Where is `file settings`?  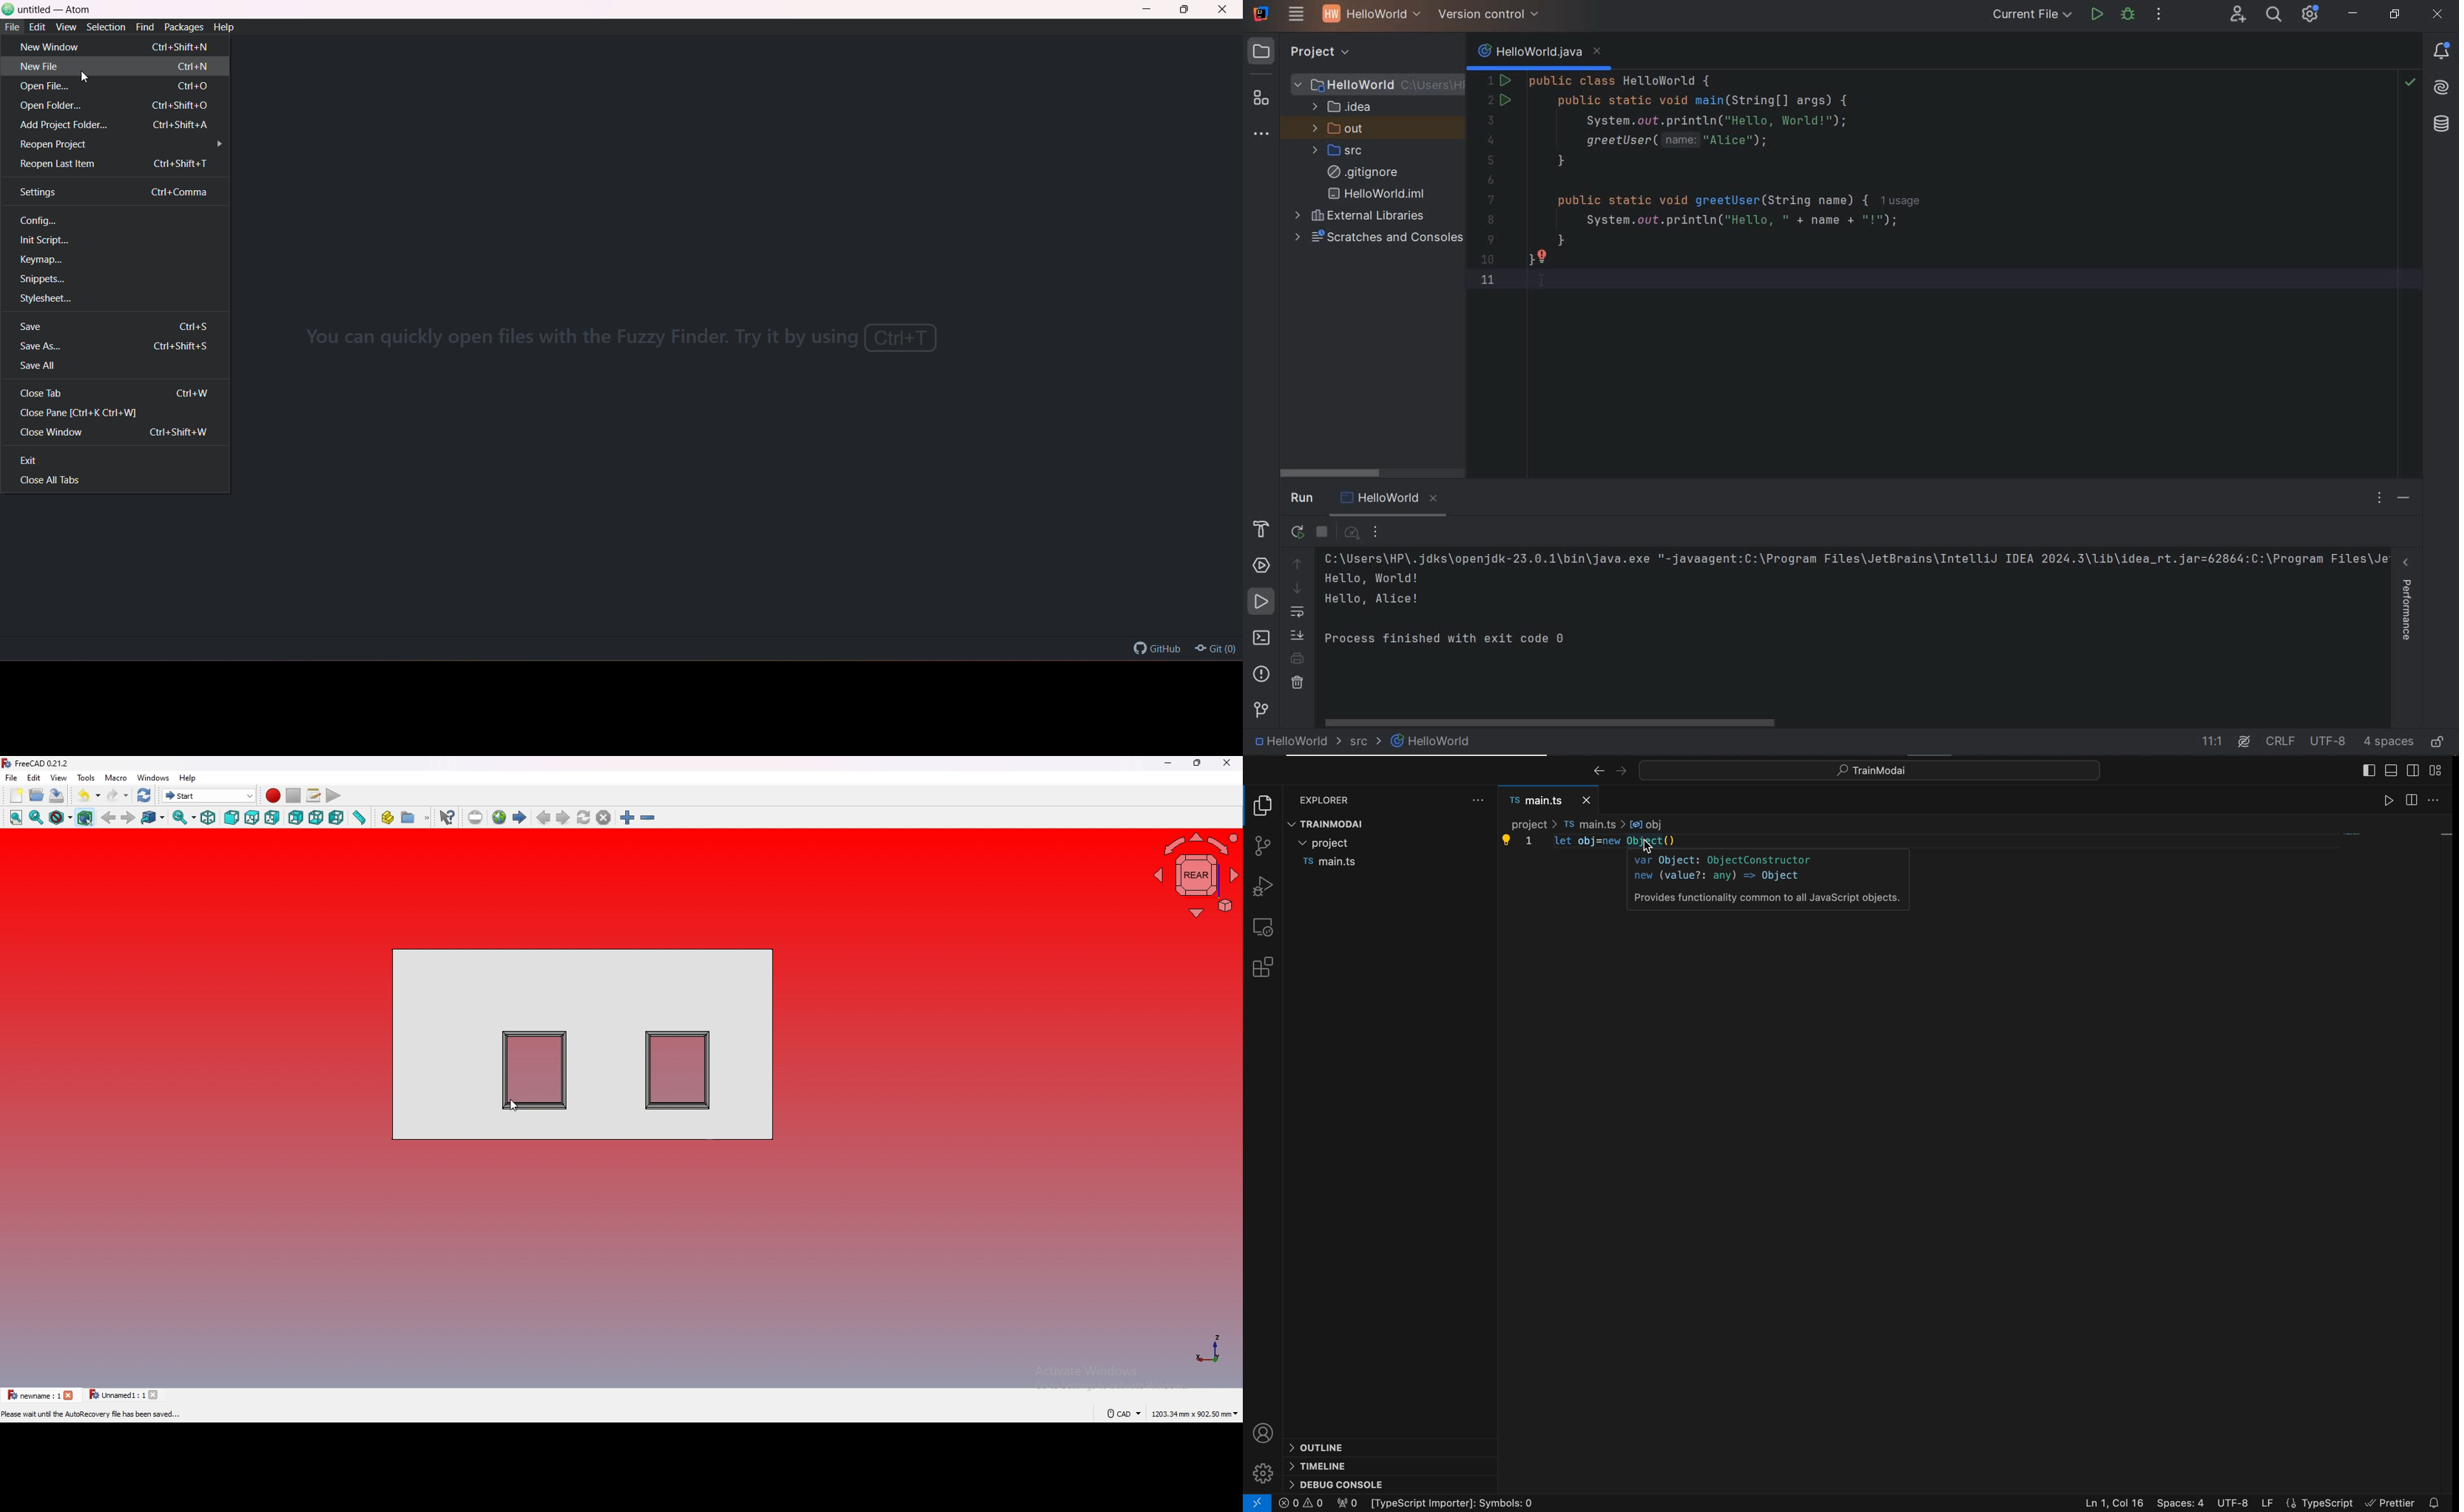 file settings is located at coordinates (1479, 800).